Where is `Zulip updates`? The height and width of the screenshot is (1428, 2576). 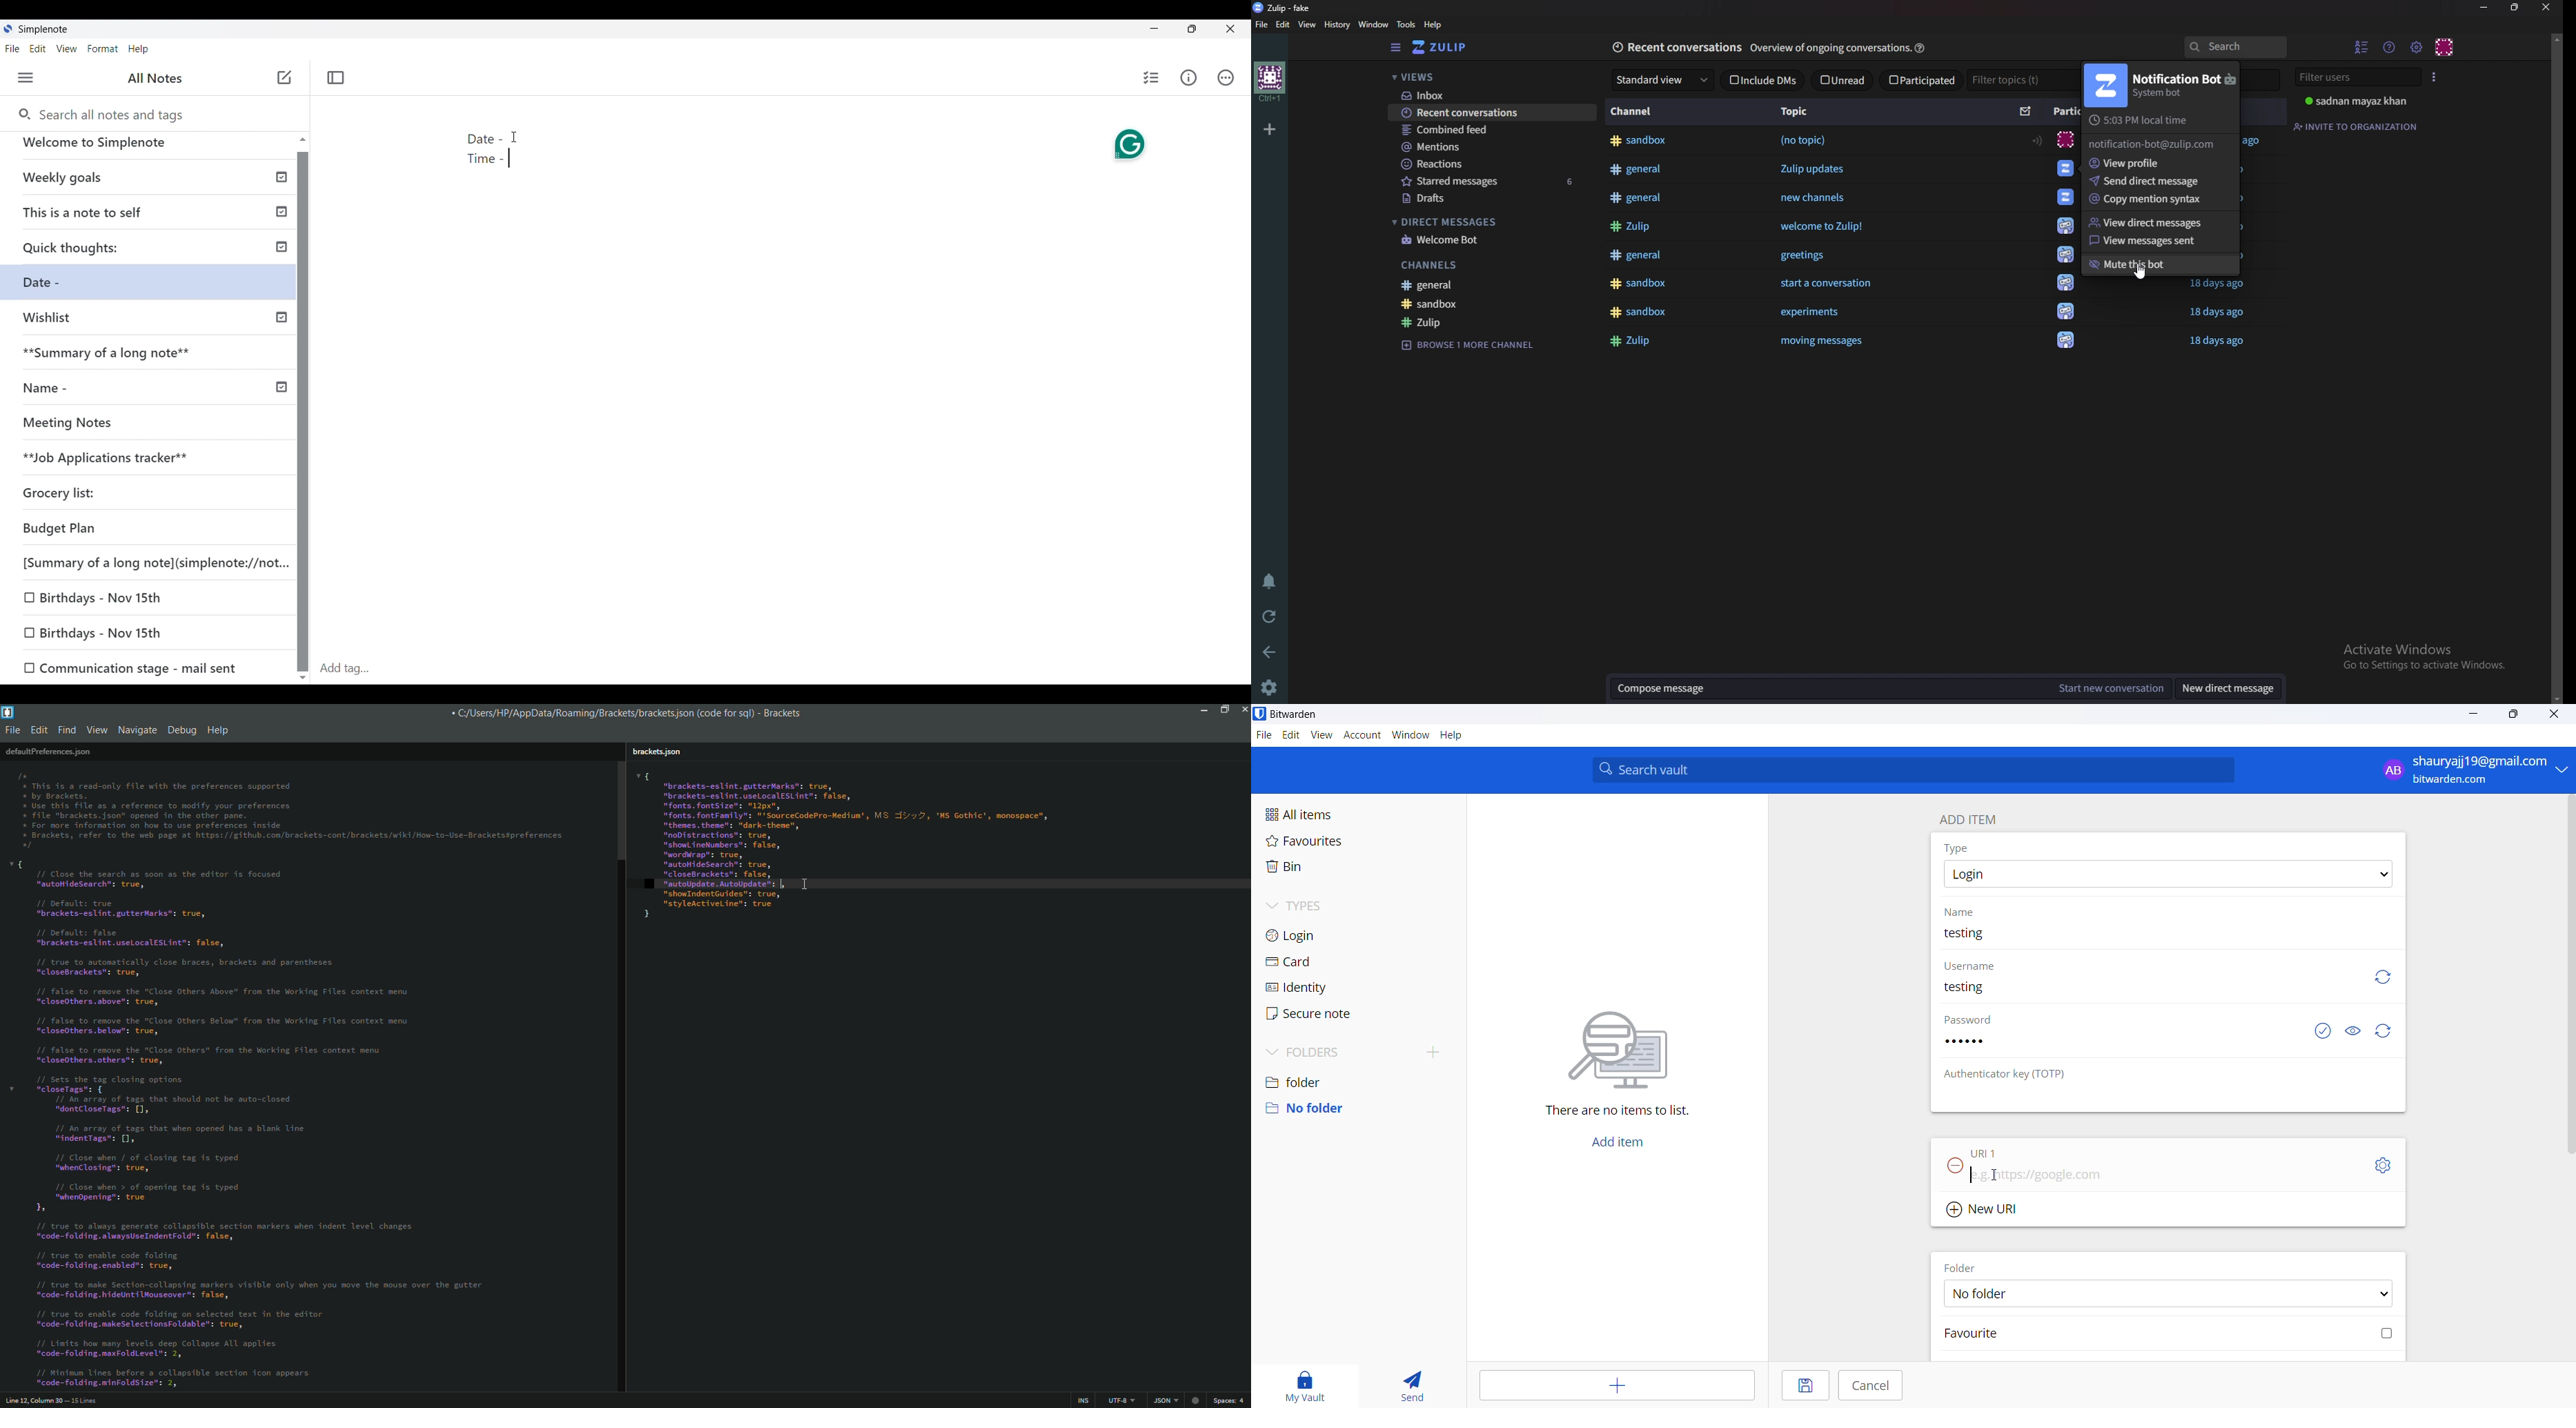
Zulip updates is located at coordinates (1820, 168).